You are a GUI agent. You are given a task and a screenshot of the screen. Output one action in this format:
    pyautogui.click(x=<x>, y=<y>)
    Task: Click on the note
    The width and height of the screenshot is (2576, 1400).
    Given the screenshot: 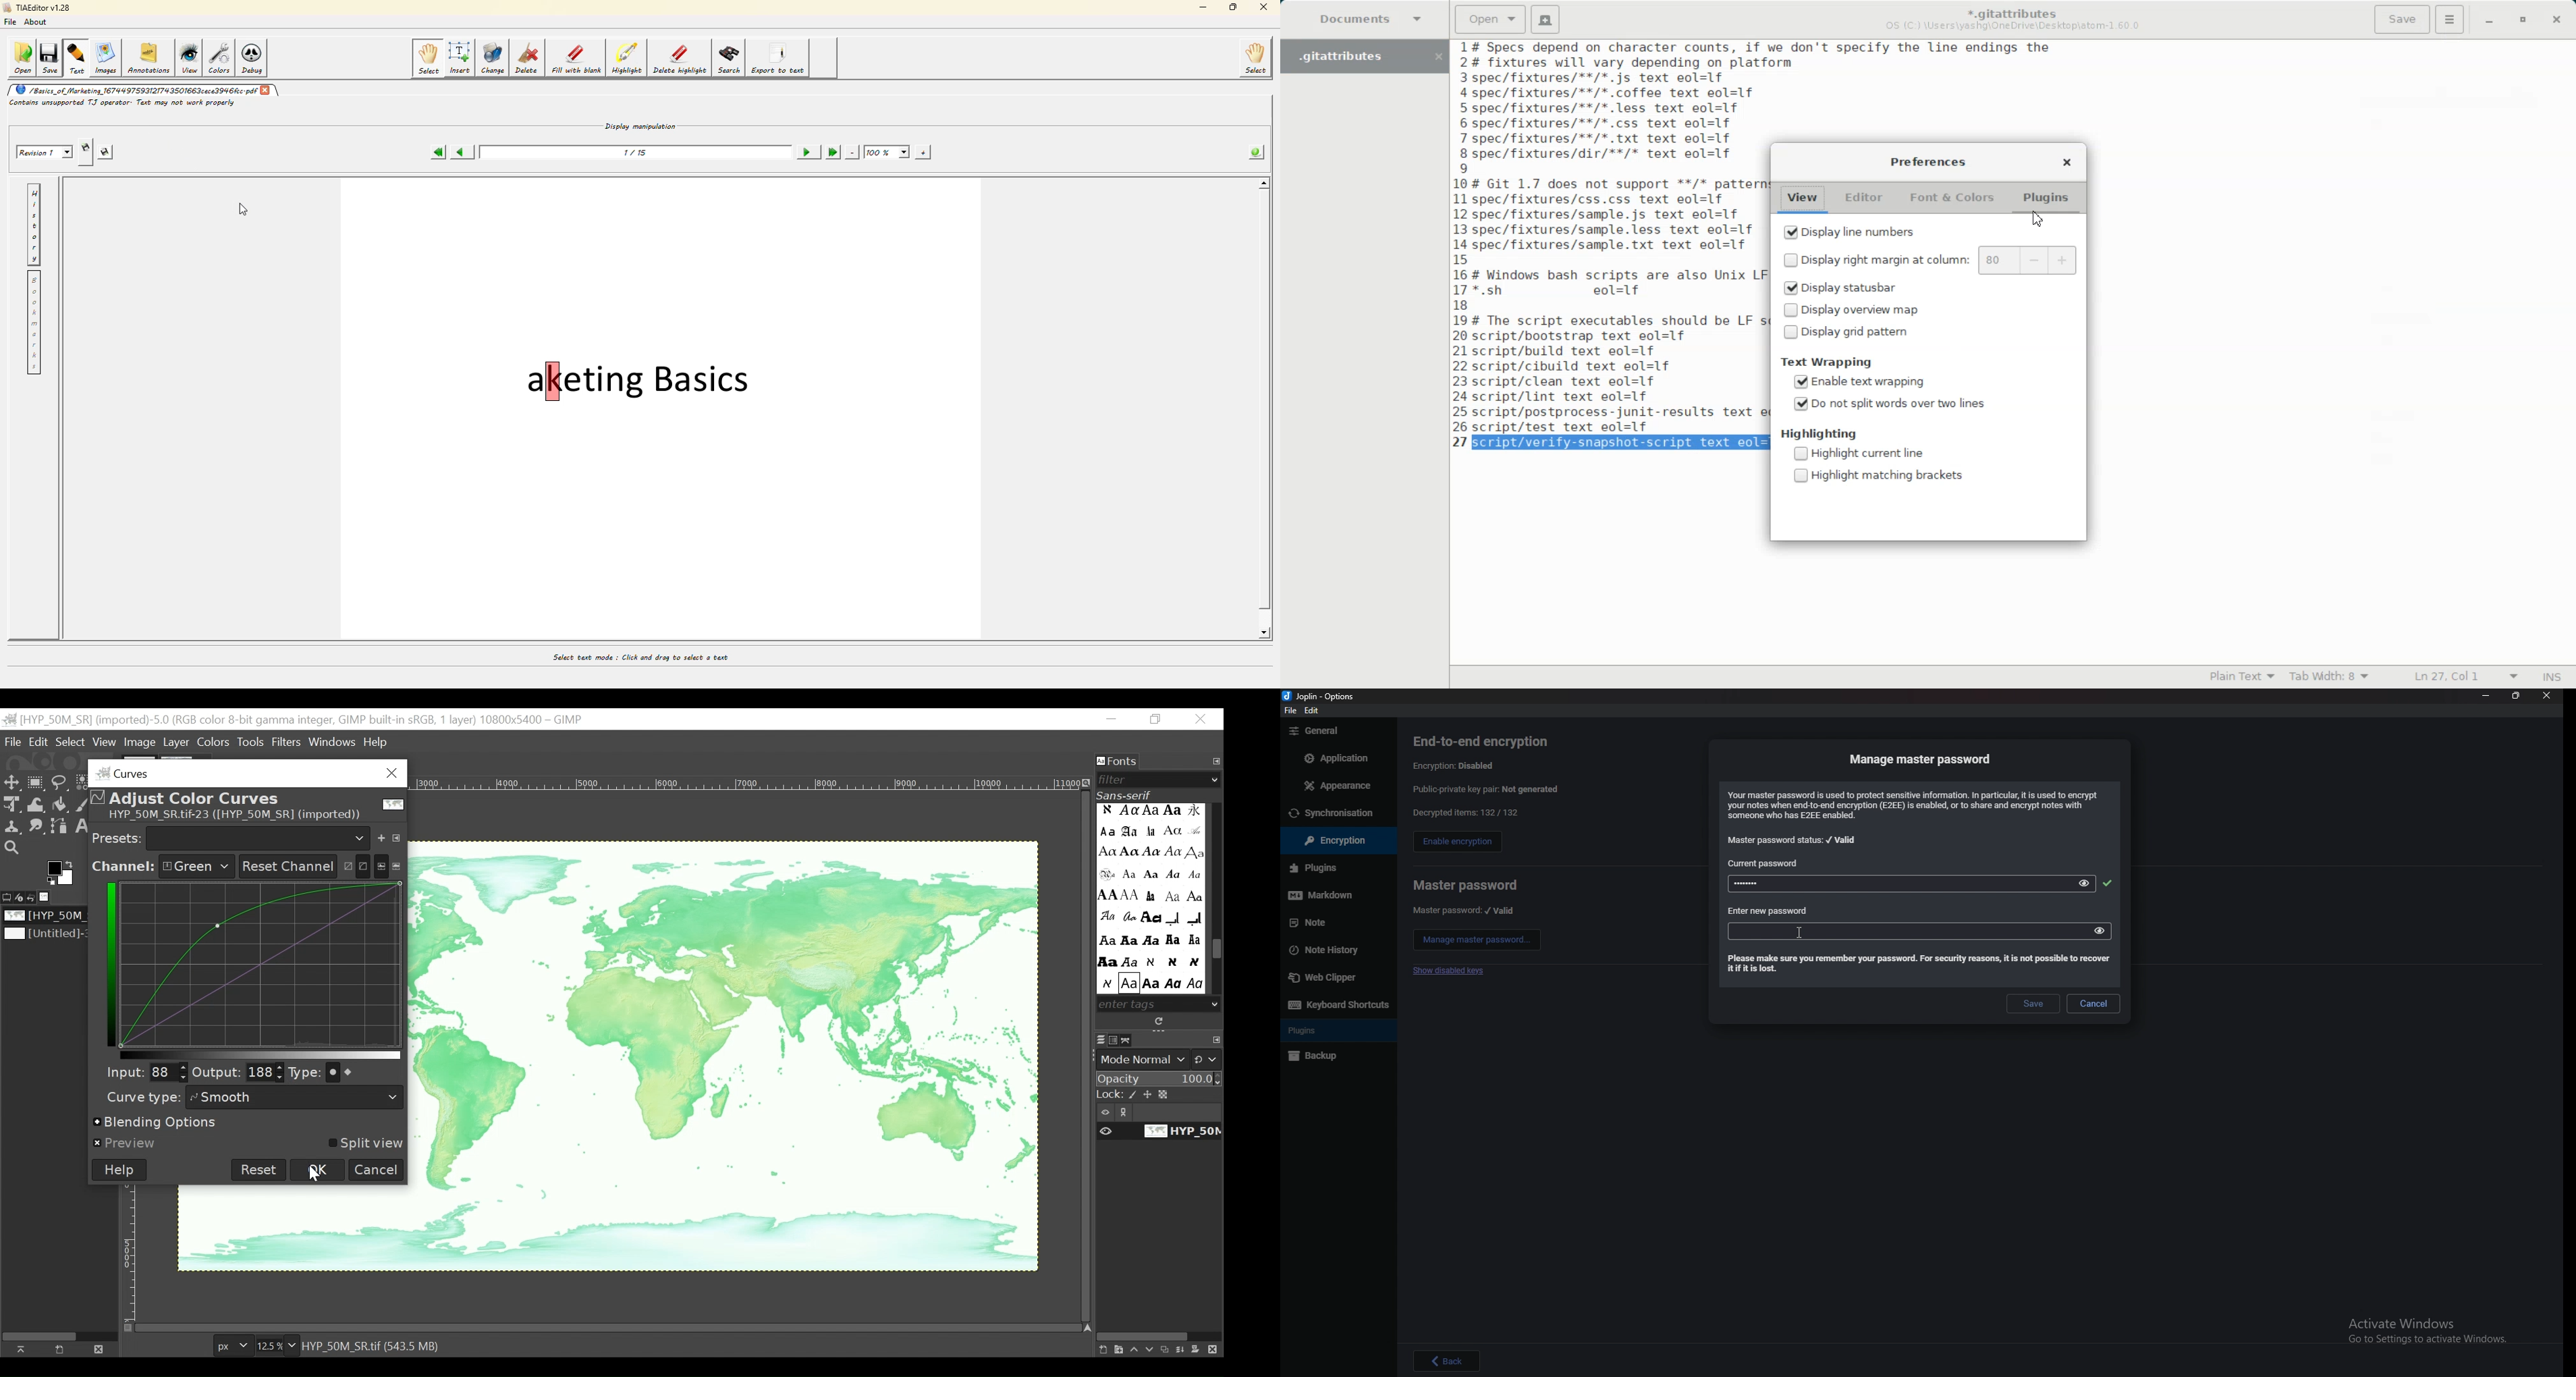 What is the action you would take?
    pyautogui.click(x=1334, y=922)
    